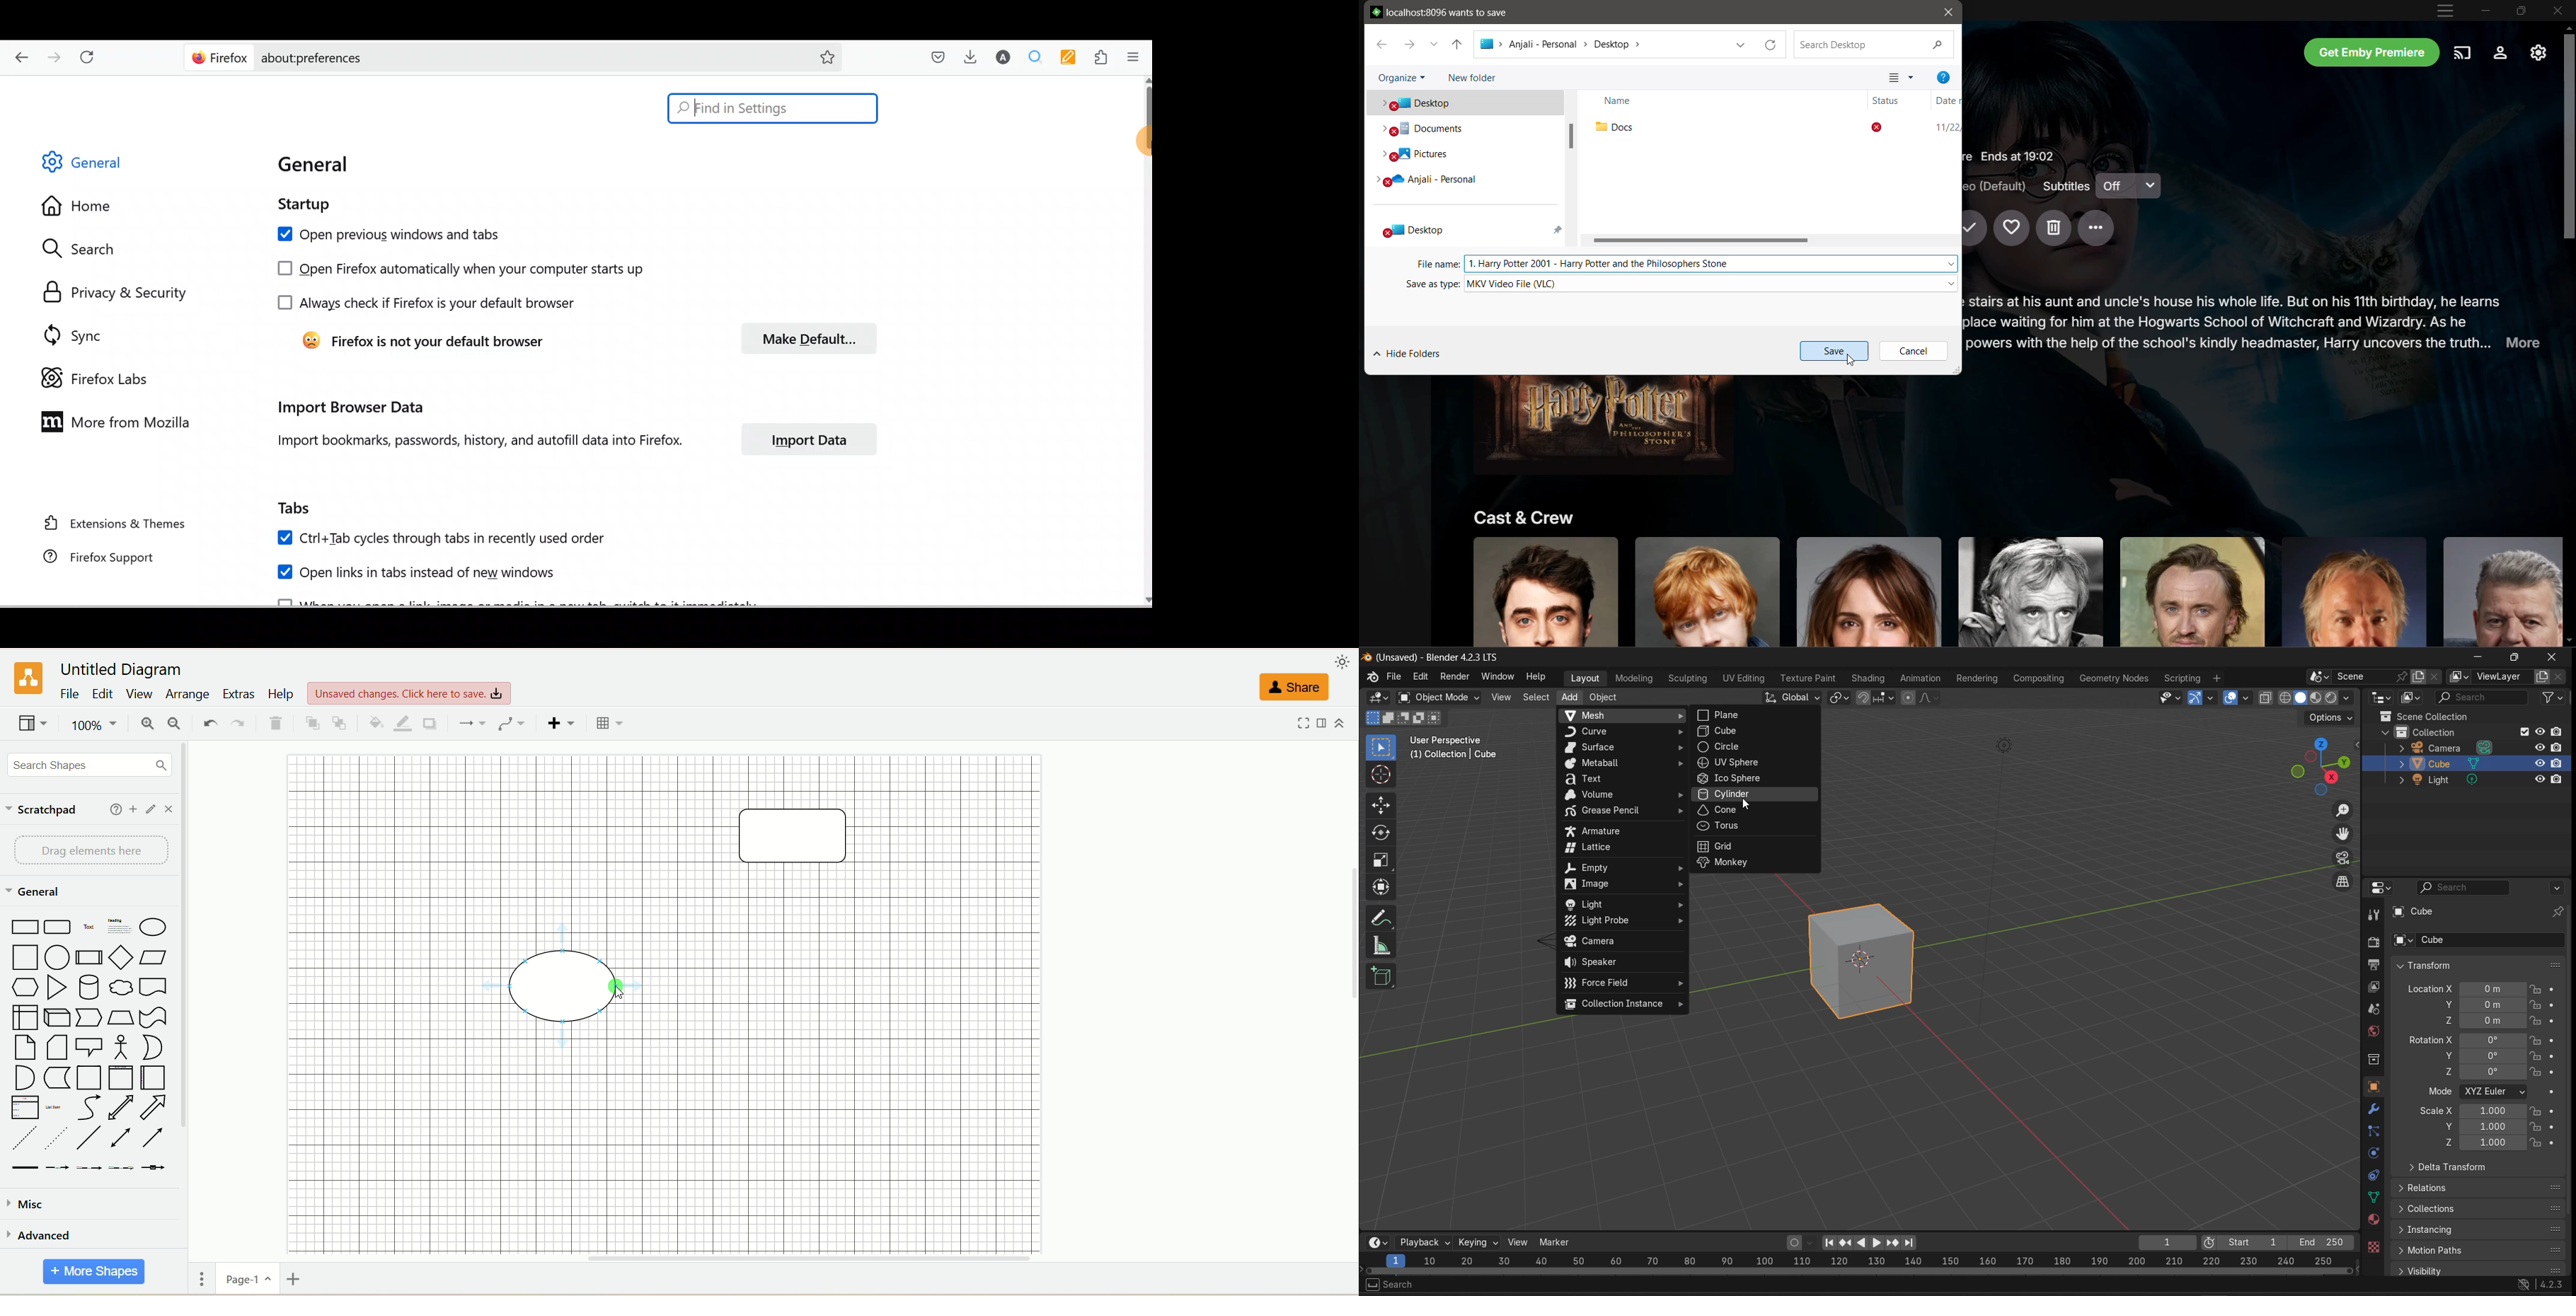 The width and height of the screenshot is (2576, 1316). I want to click on Multi keywords highlighter, so click(1072, 58).